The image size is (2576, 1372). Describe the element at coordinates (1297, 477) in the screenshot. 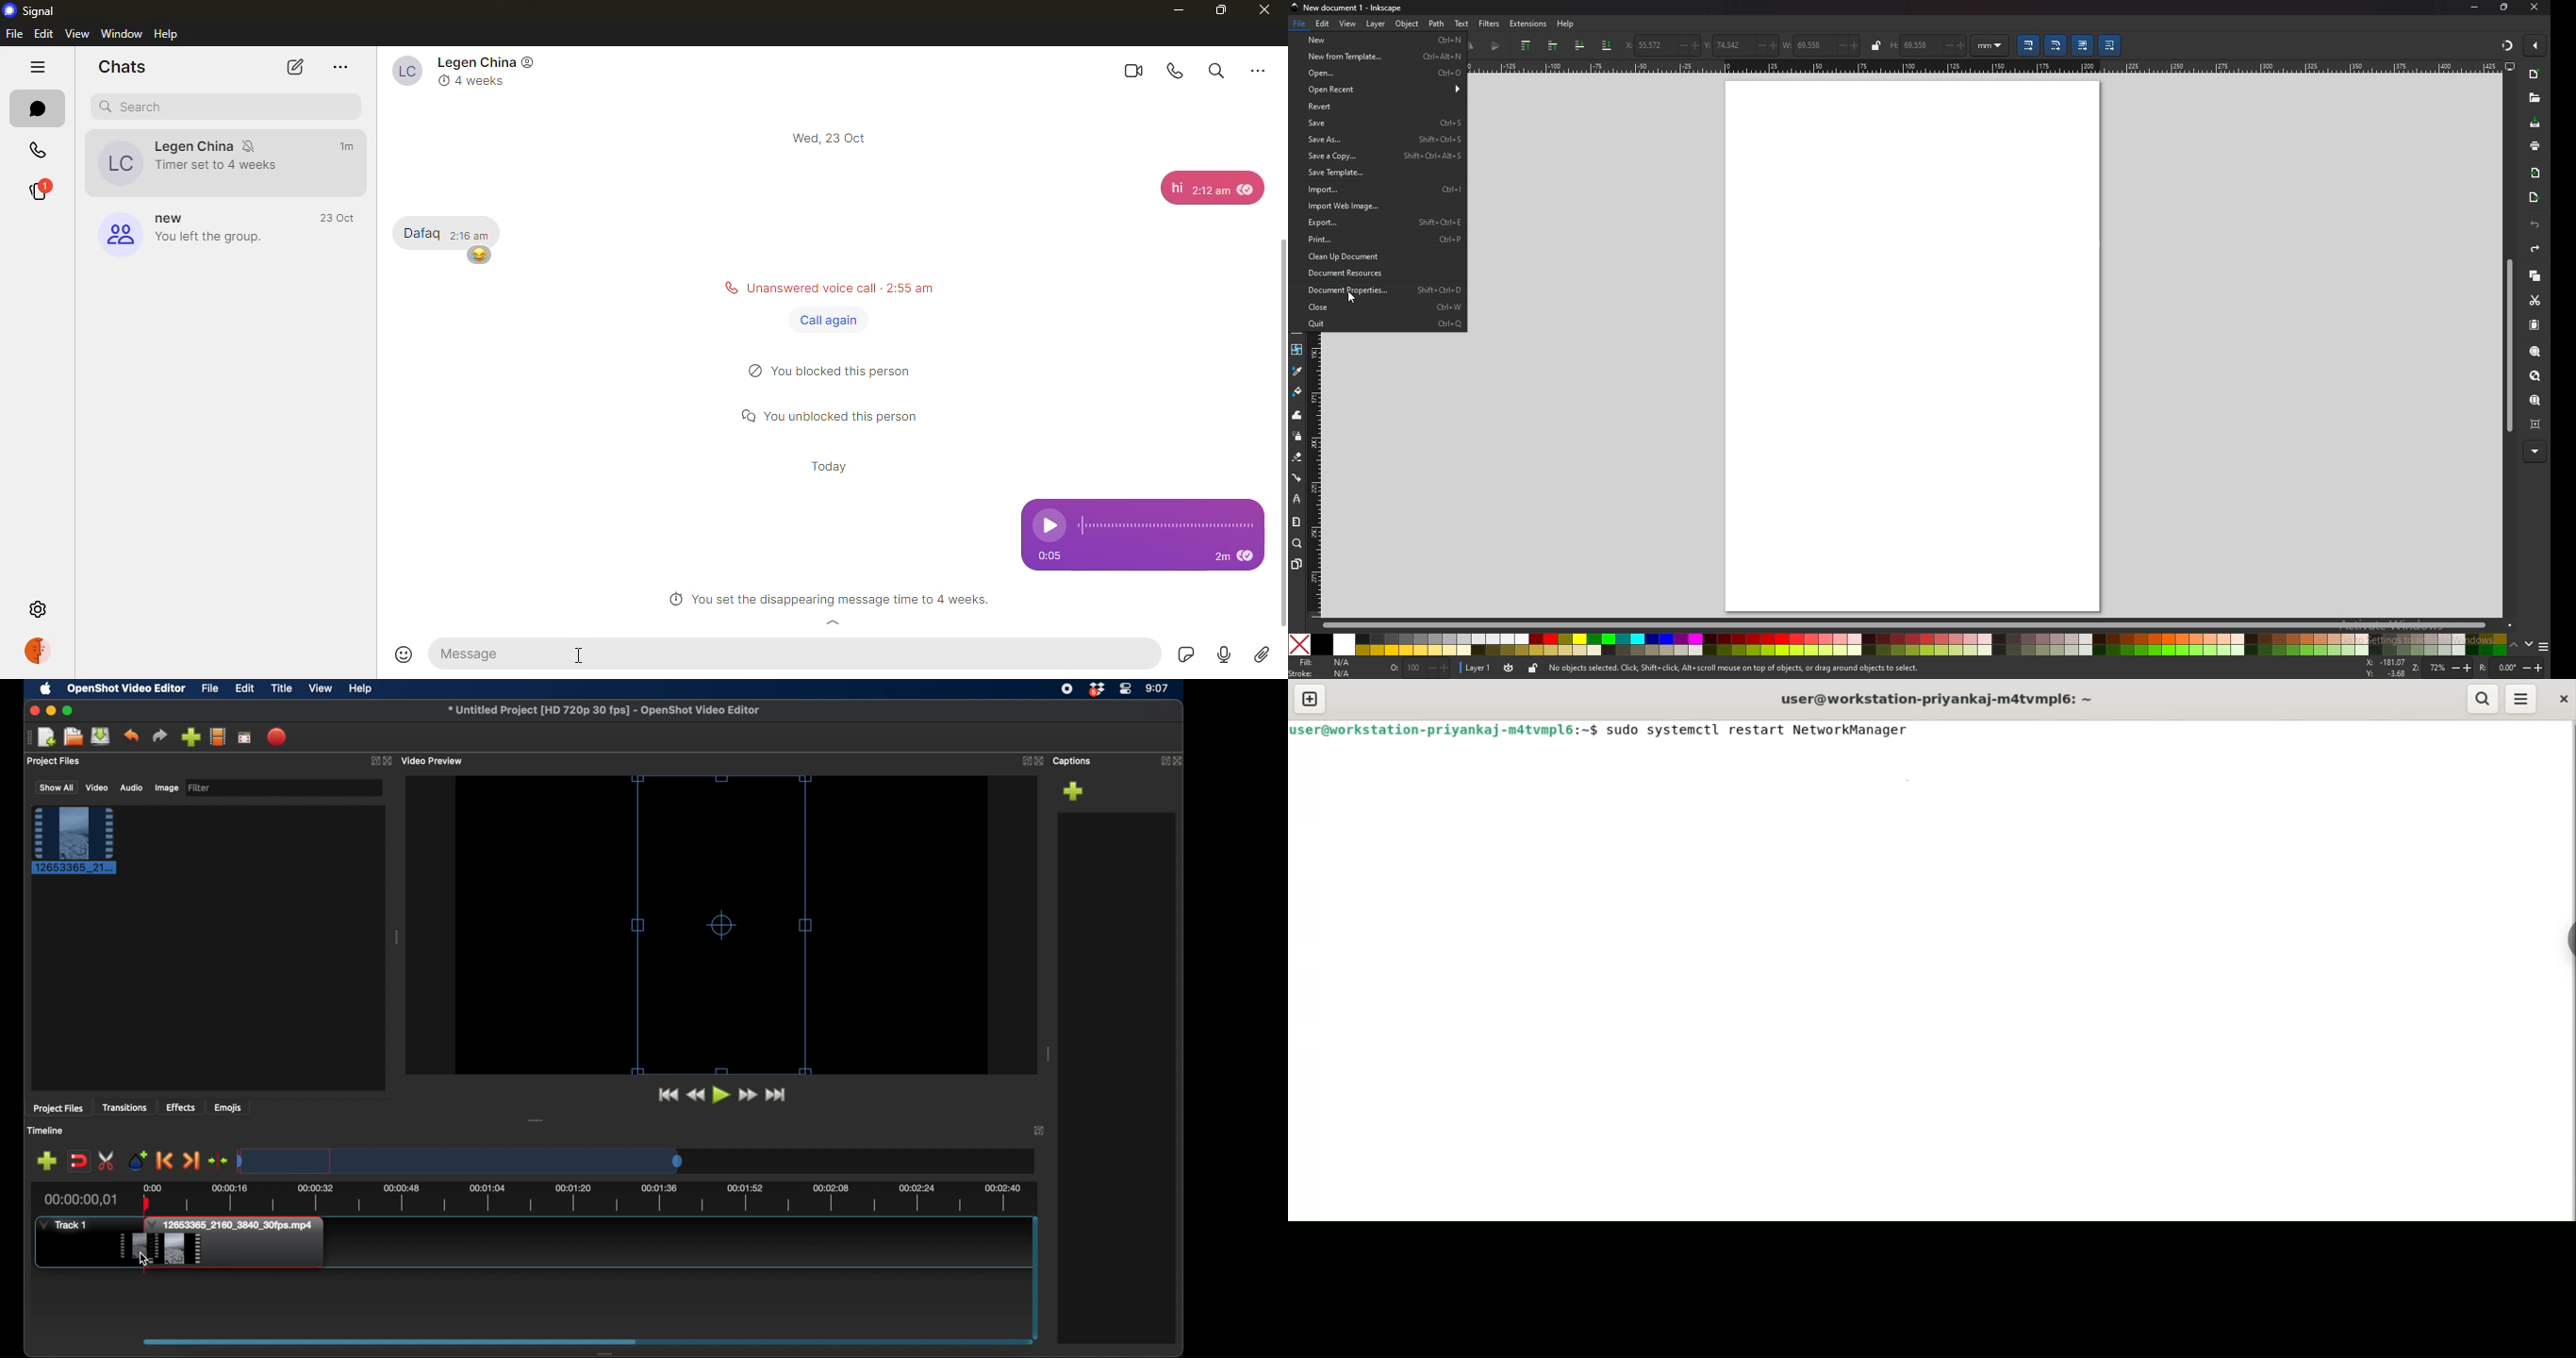

I see `connector` at that location.